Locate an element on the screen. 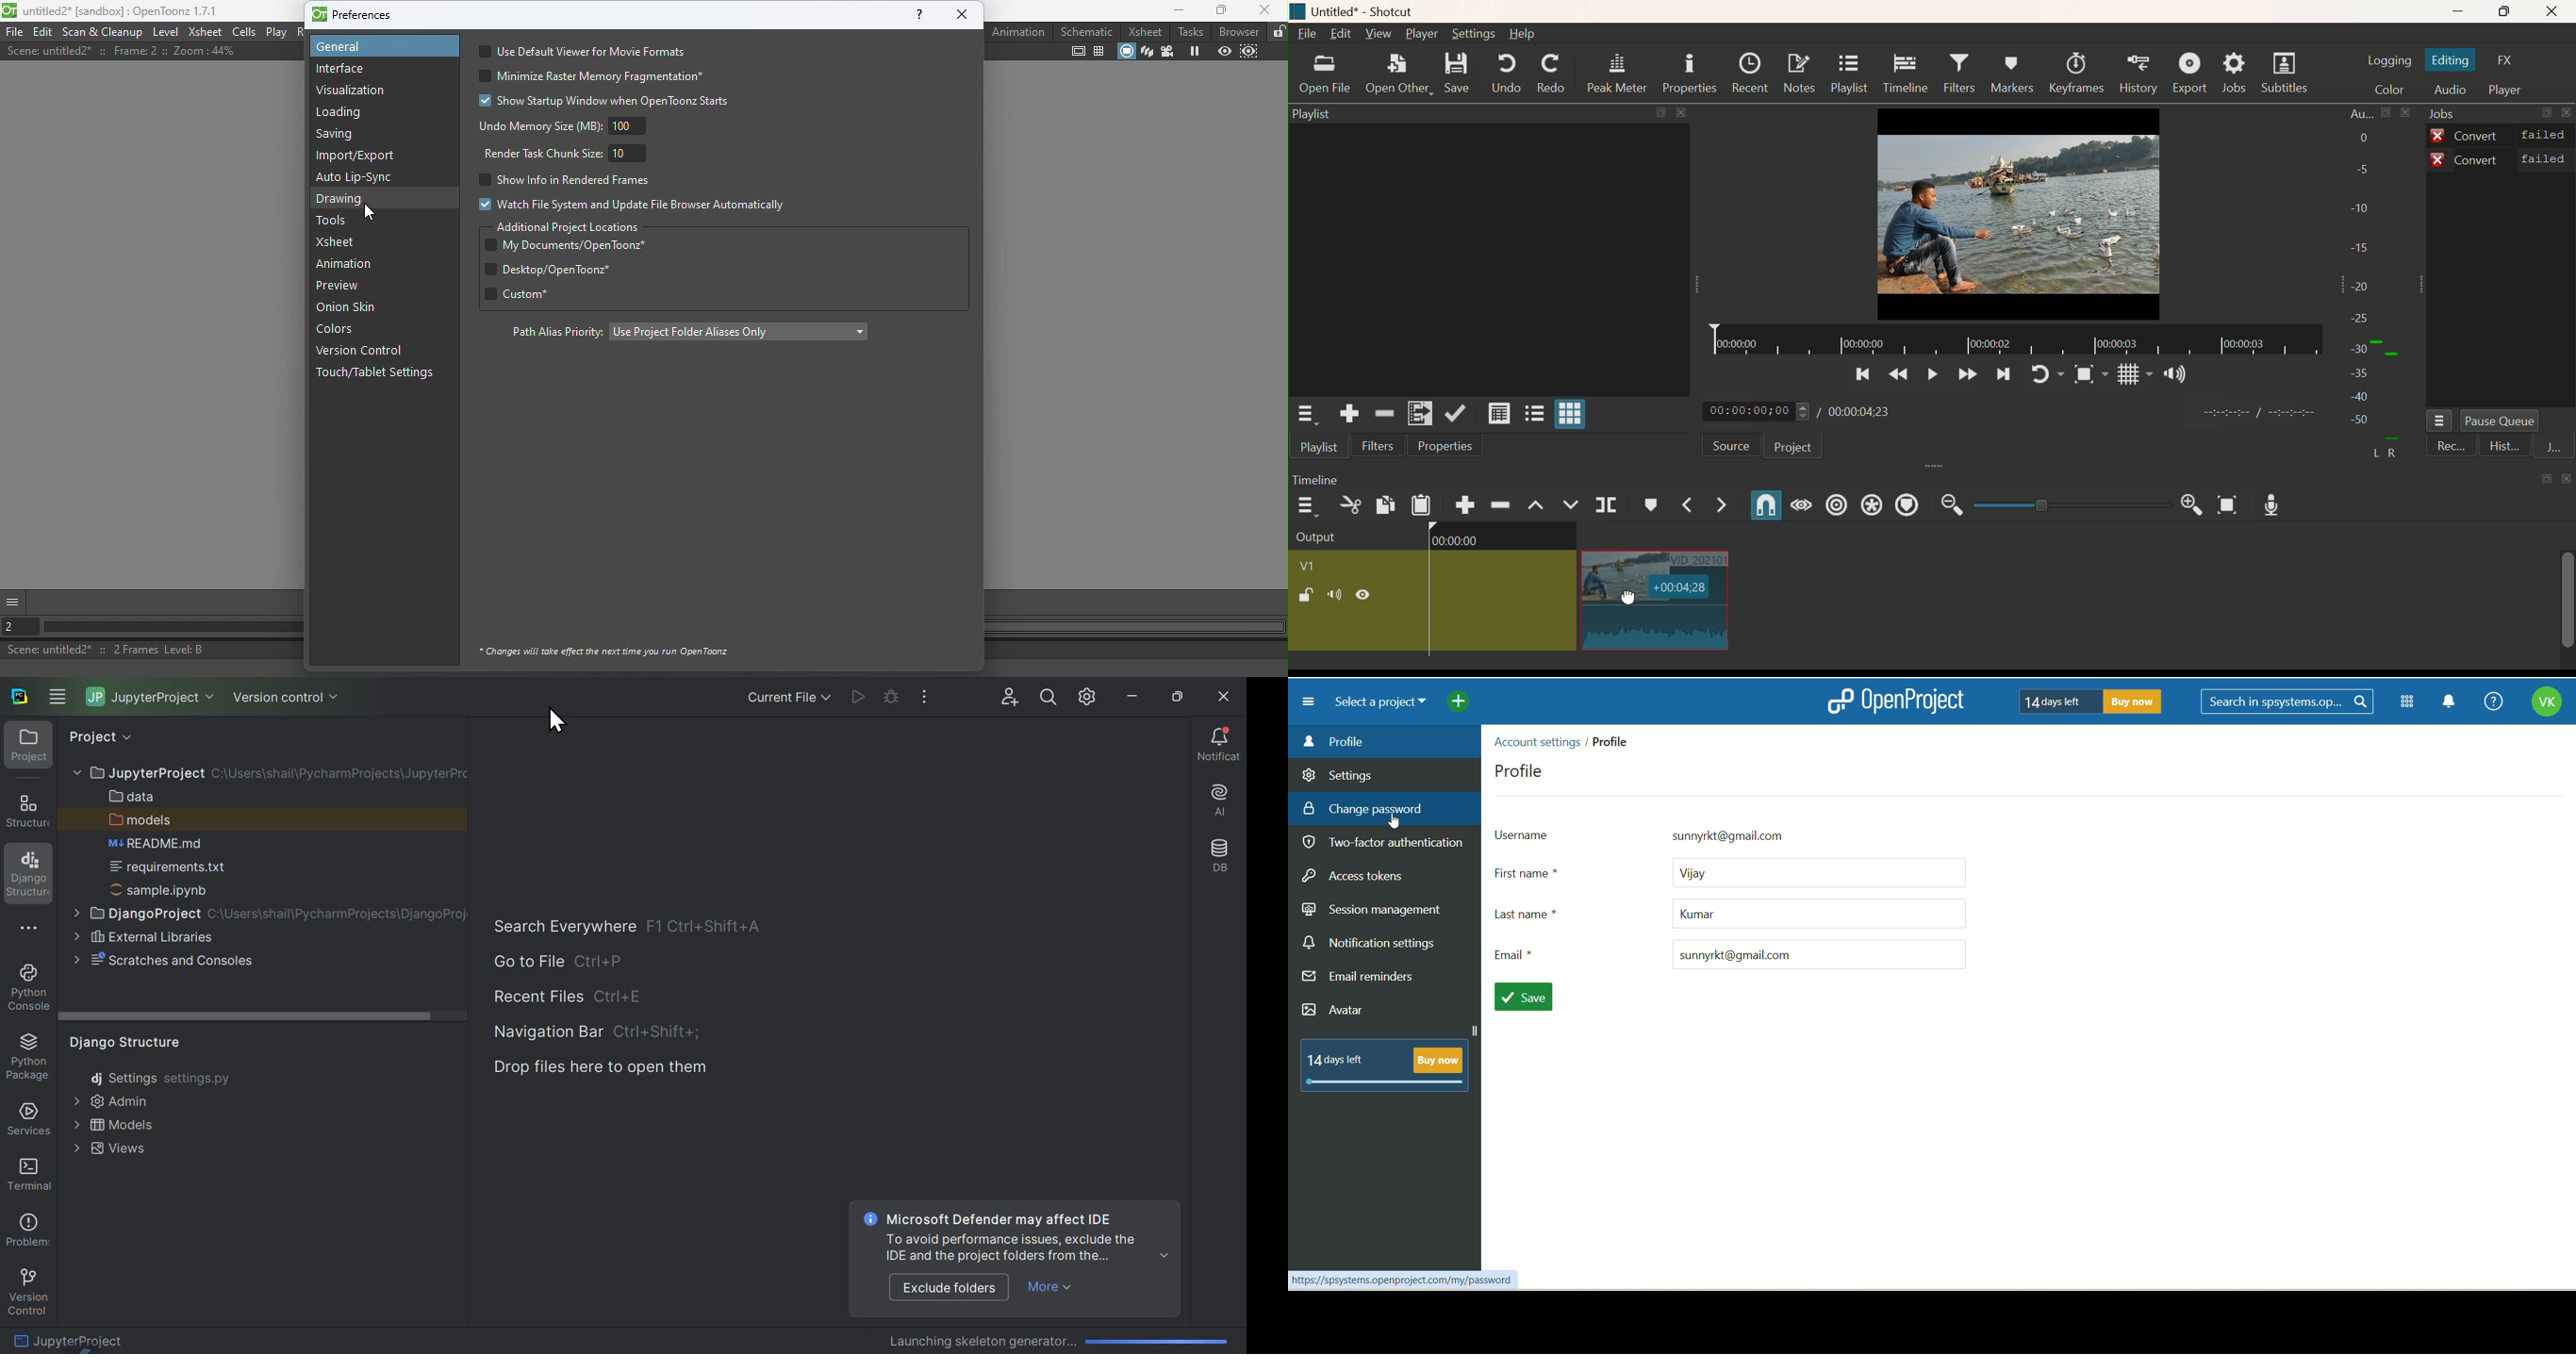 Image resolution: width=2576 pixels, height=1372 pixels. Redo is located at coordinates (1552, 73).